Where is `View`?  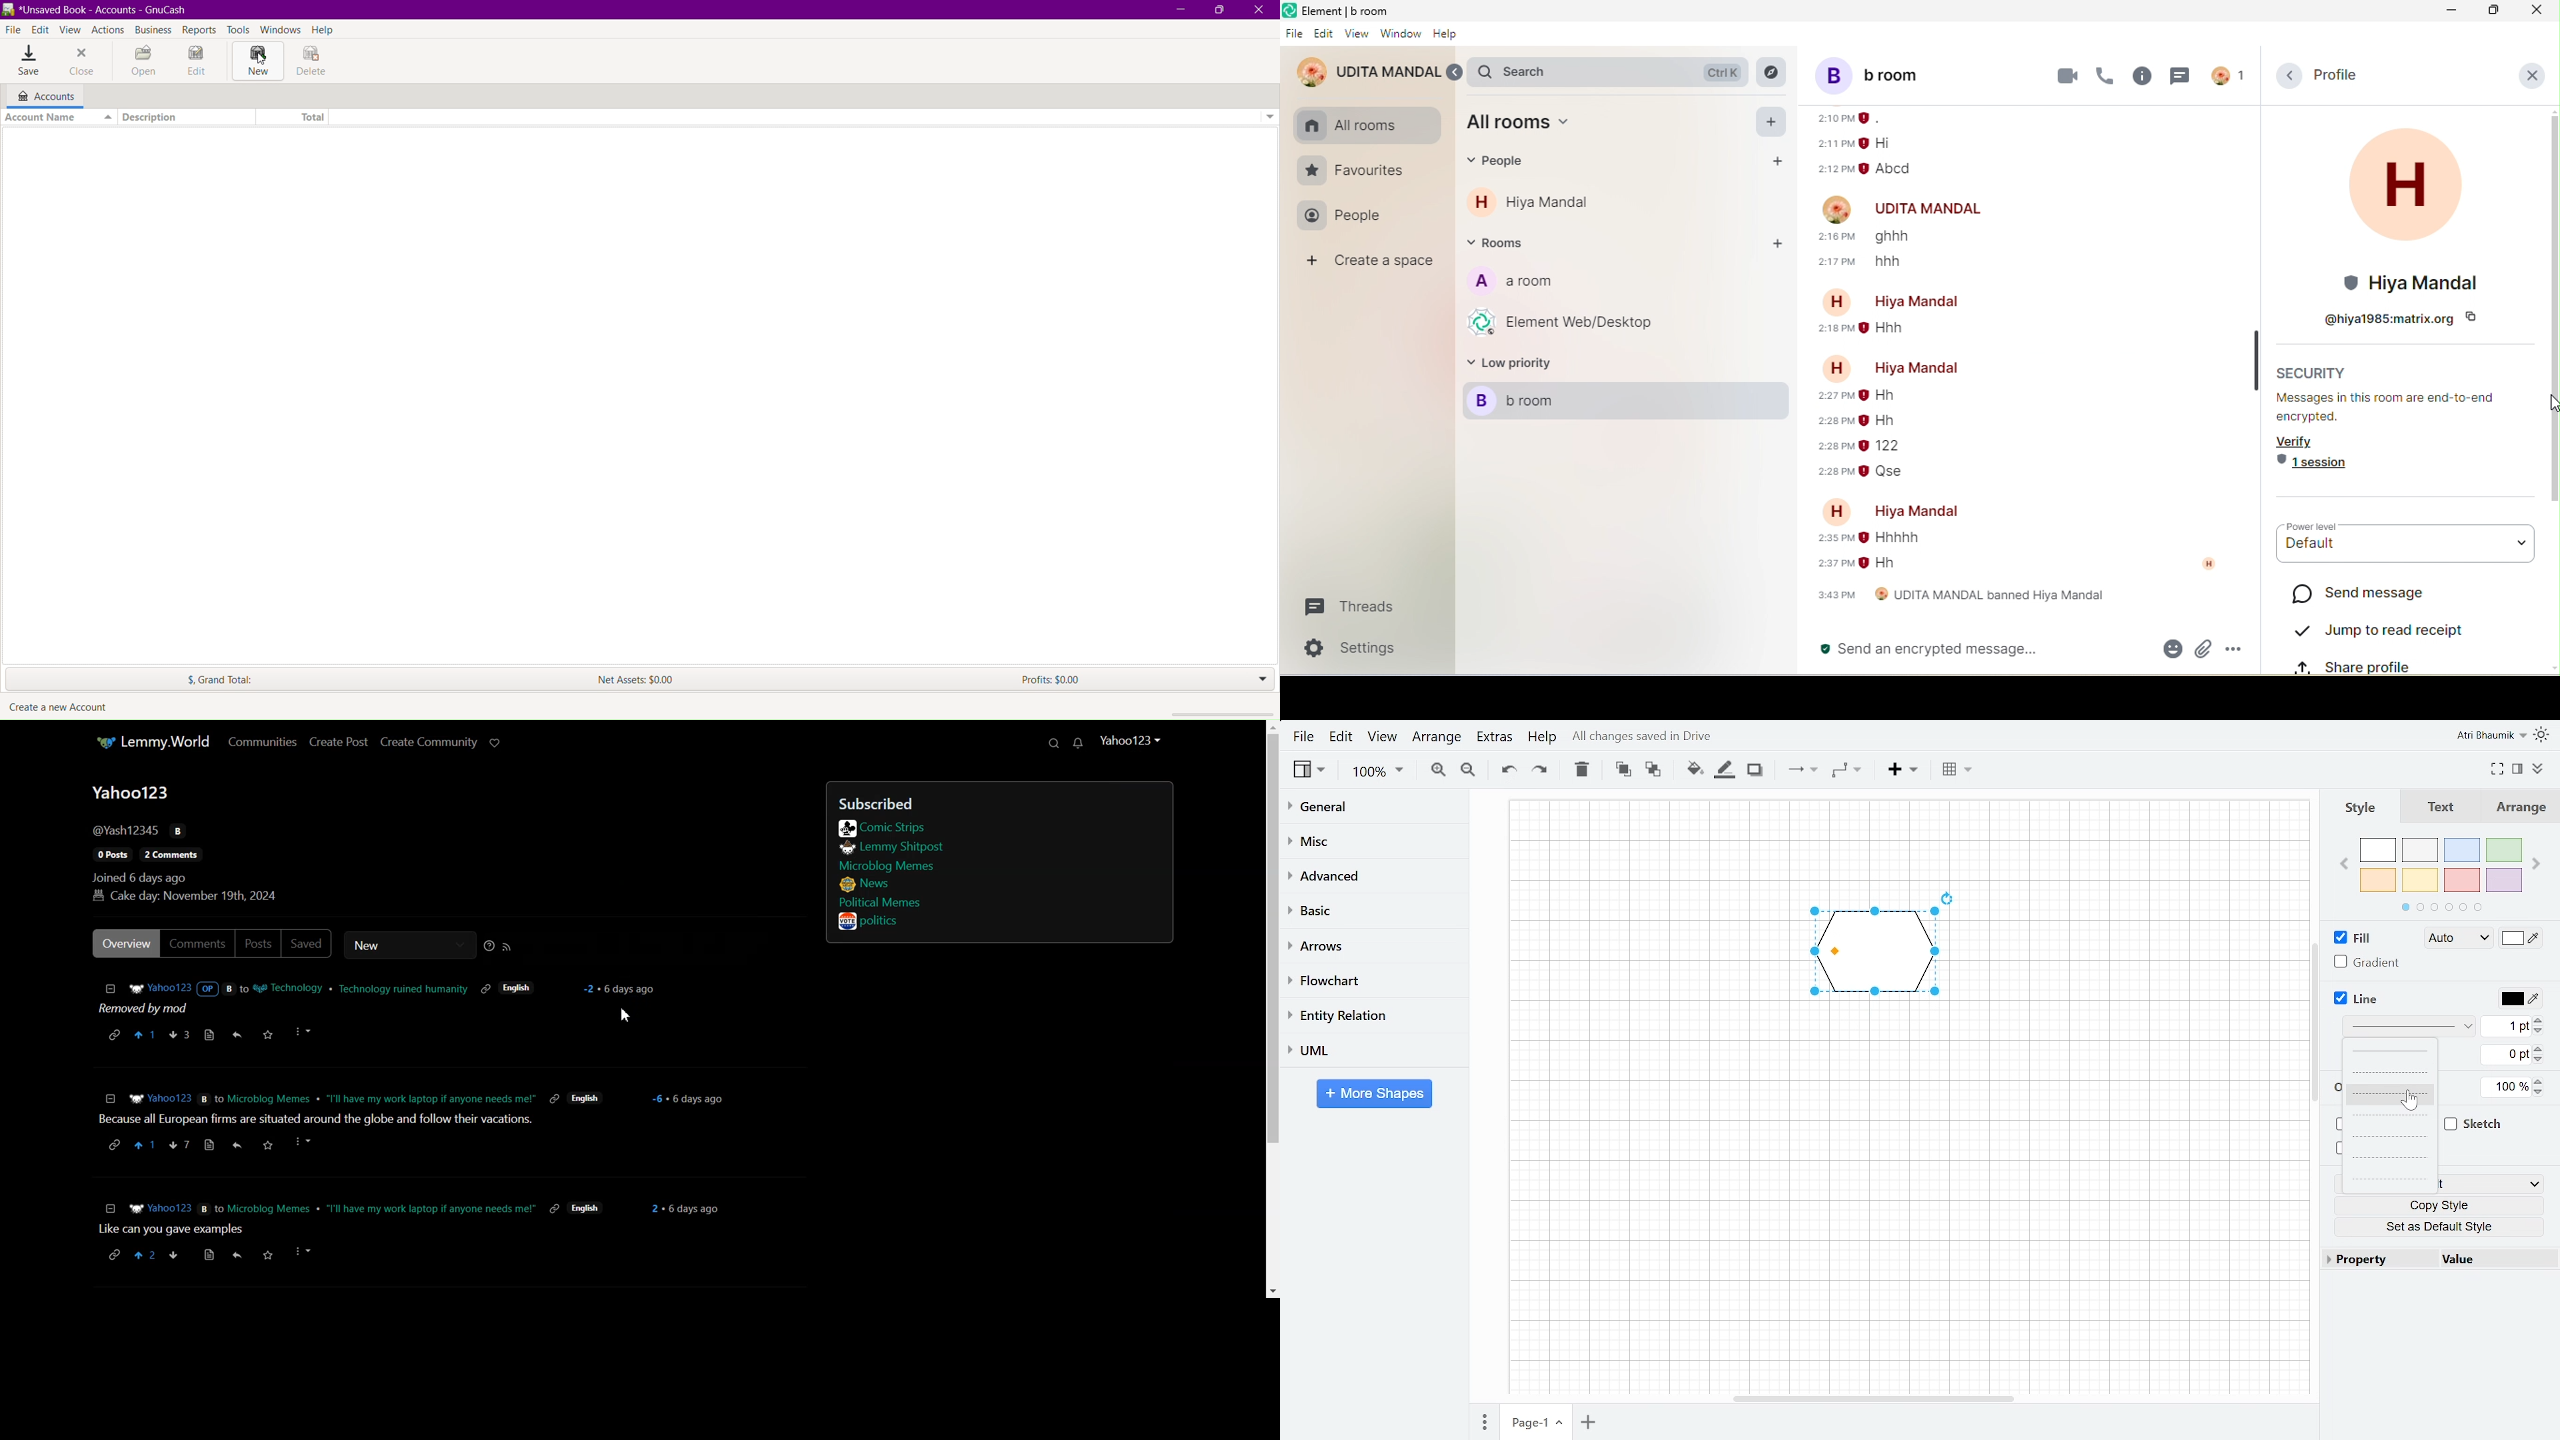 View is located at coordinates (73, 29).